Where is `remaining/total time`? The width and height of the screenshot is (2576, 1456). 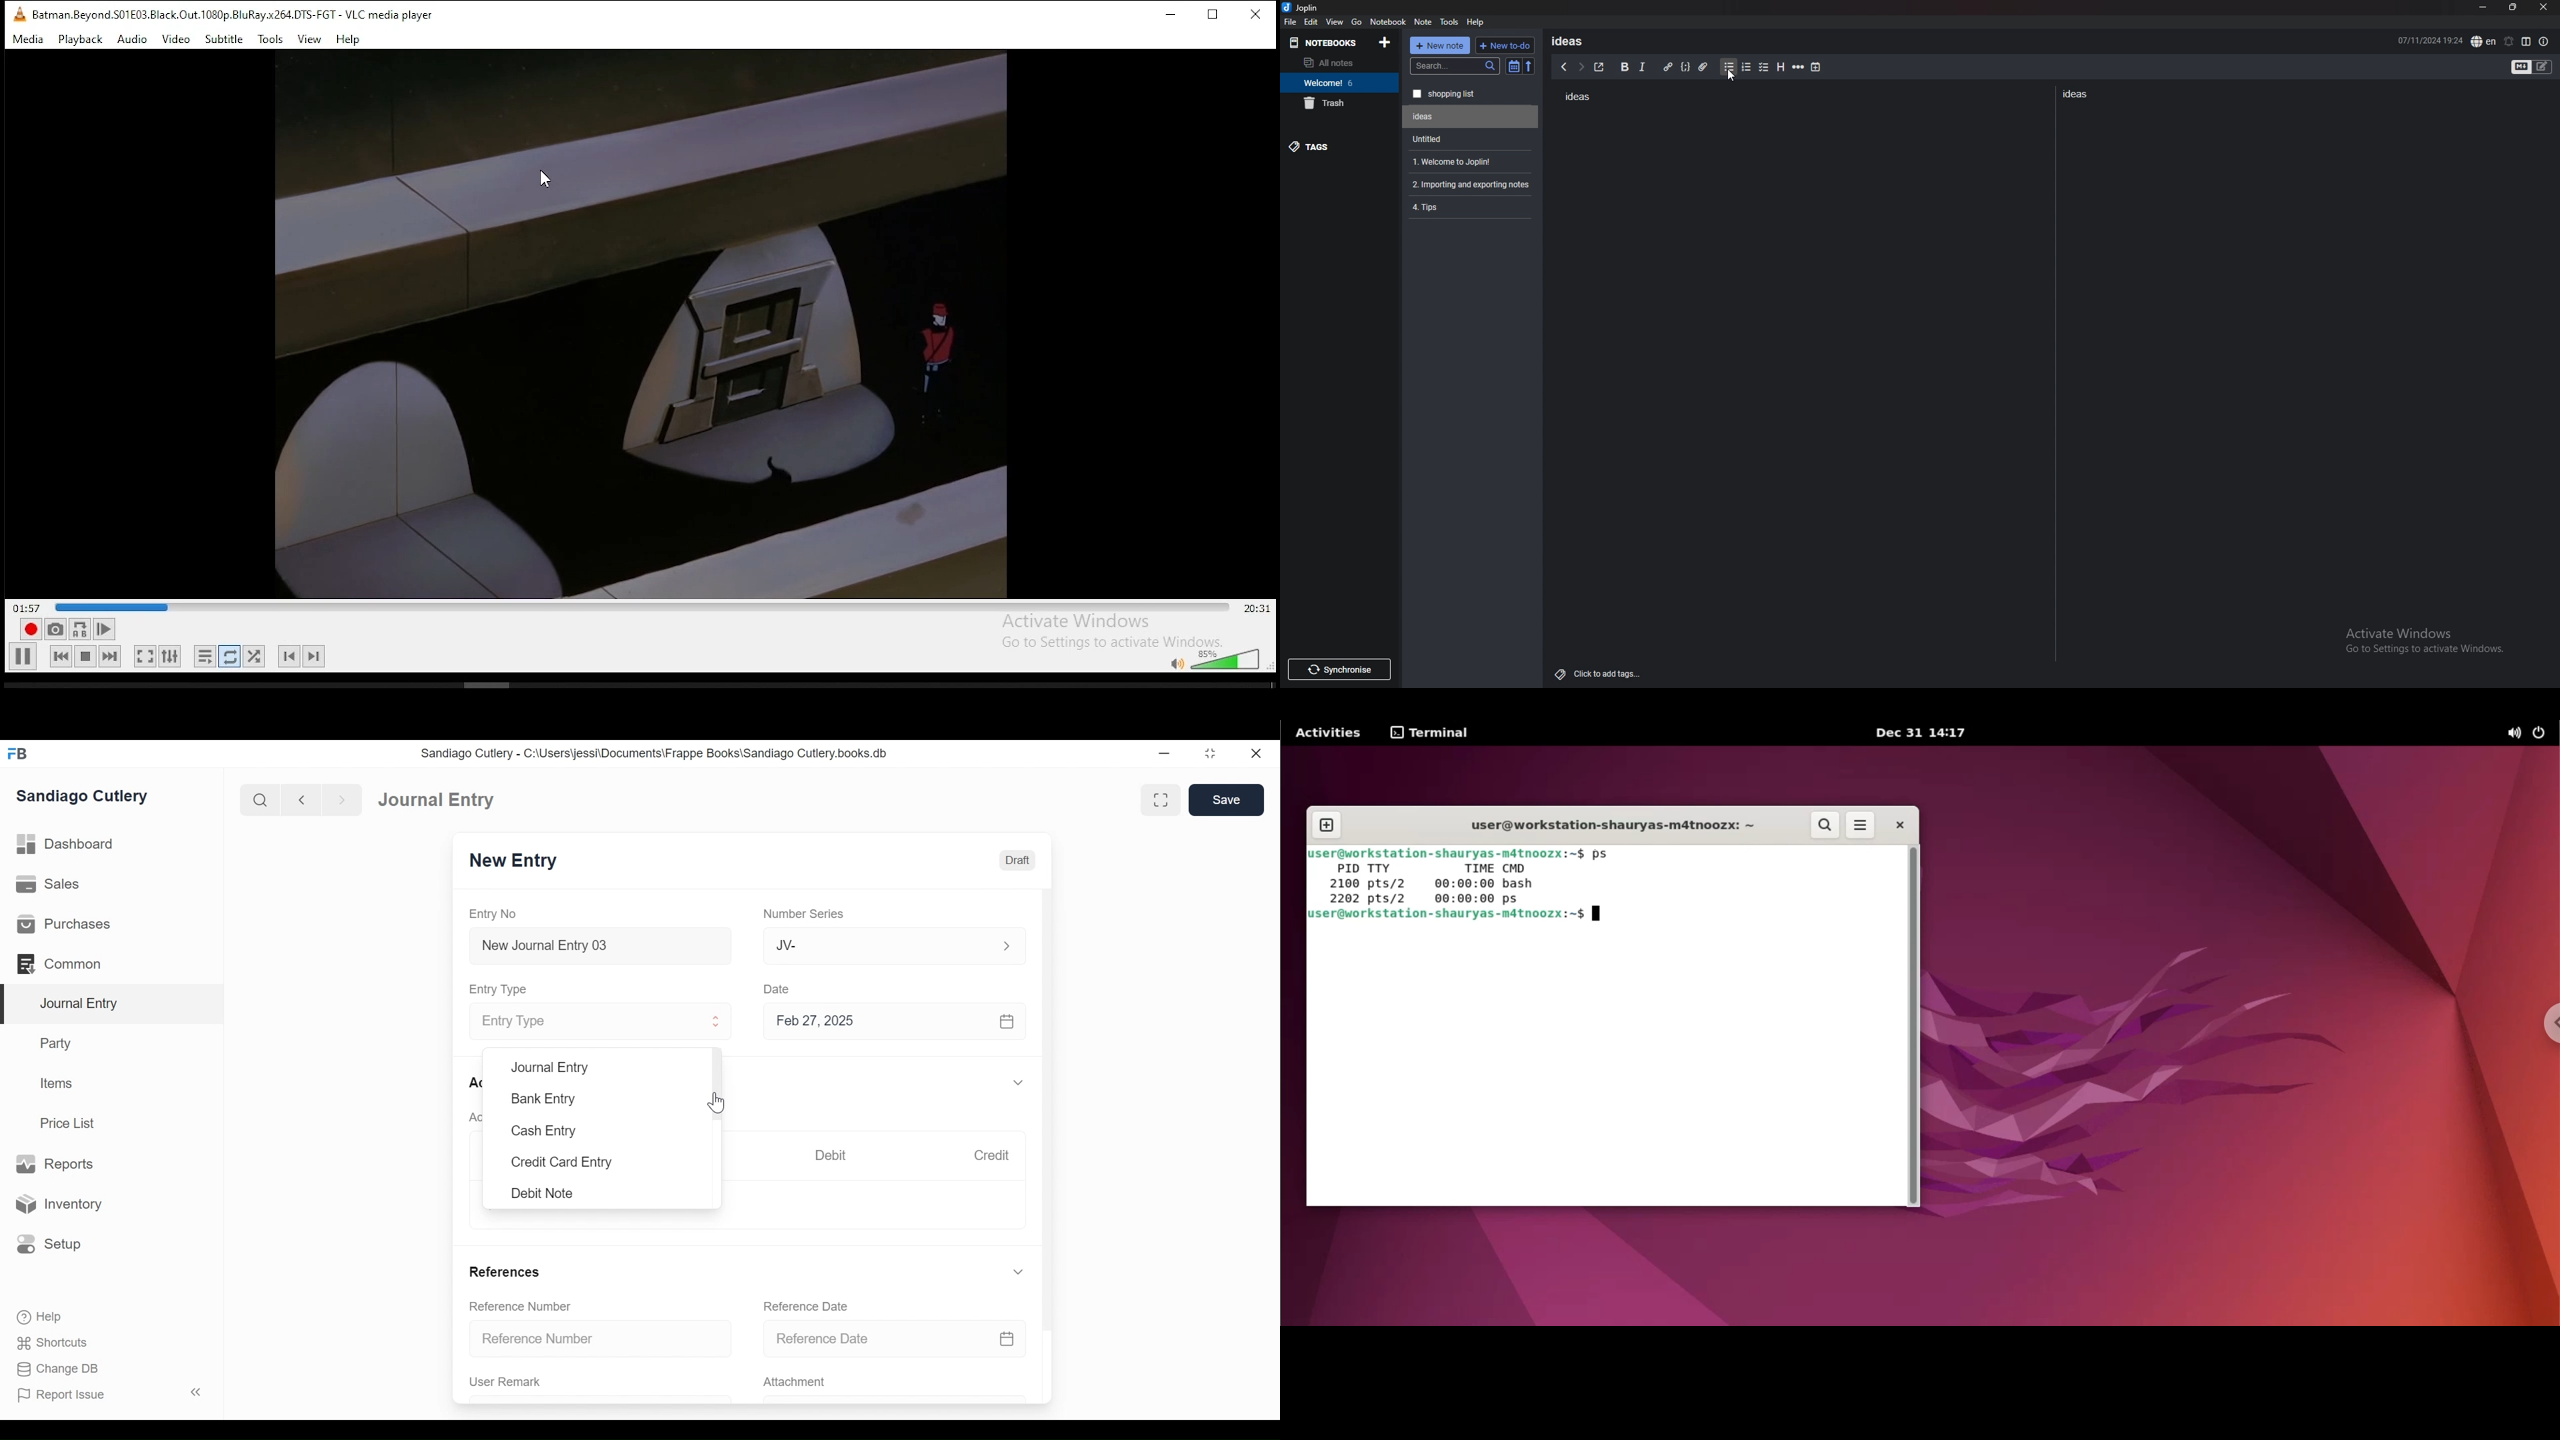
remaining/total time is located at coordinates (1256, 608).